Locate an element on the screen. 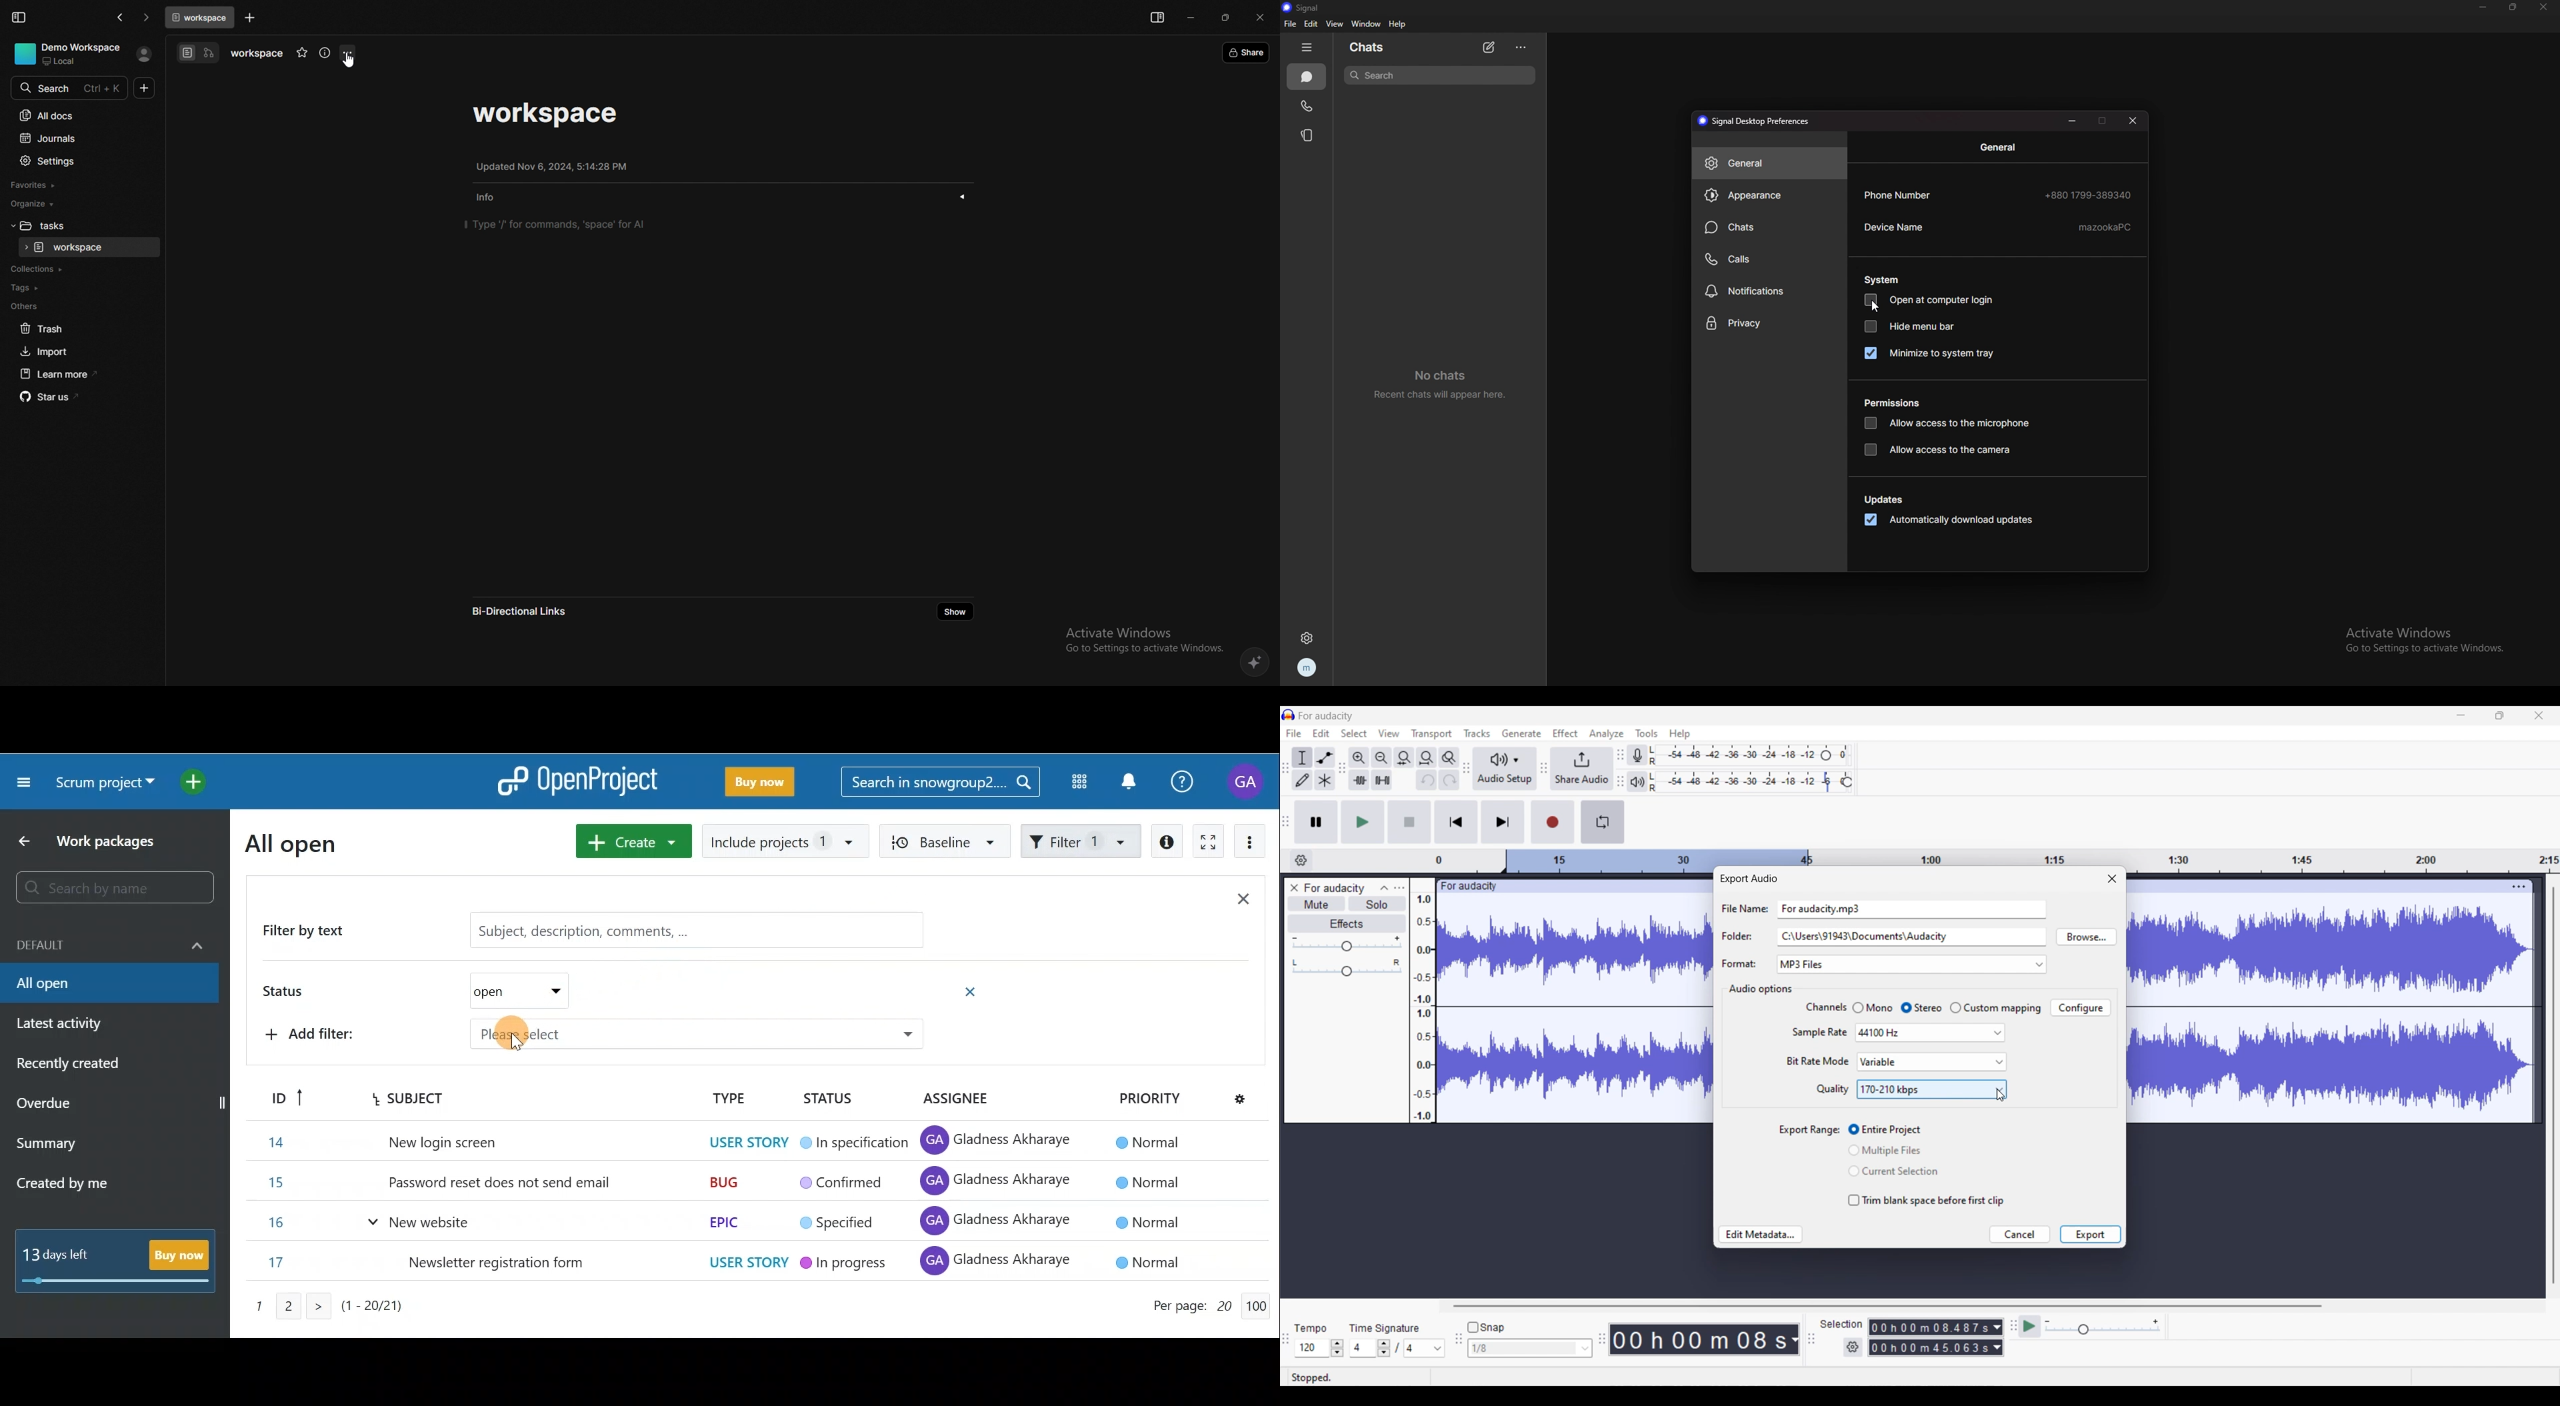 The height and width of the screenshot is (1428, 2576). Indicates toggle settings for export range is located at coordinates (1810, 1131).